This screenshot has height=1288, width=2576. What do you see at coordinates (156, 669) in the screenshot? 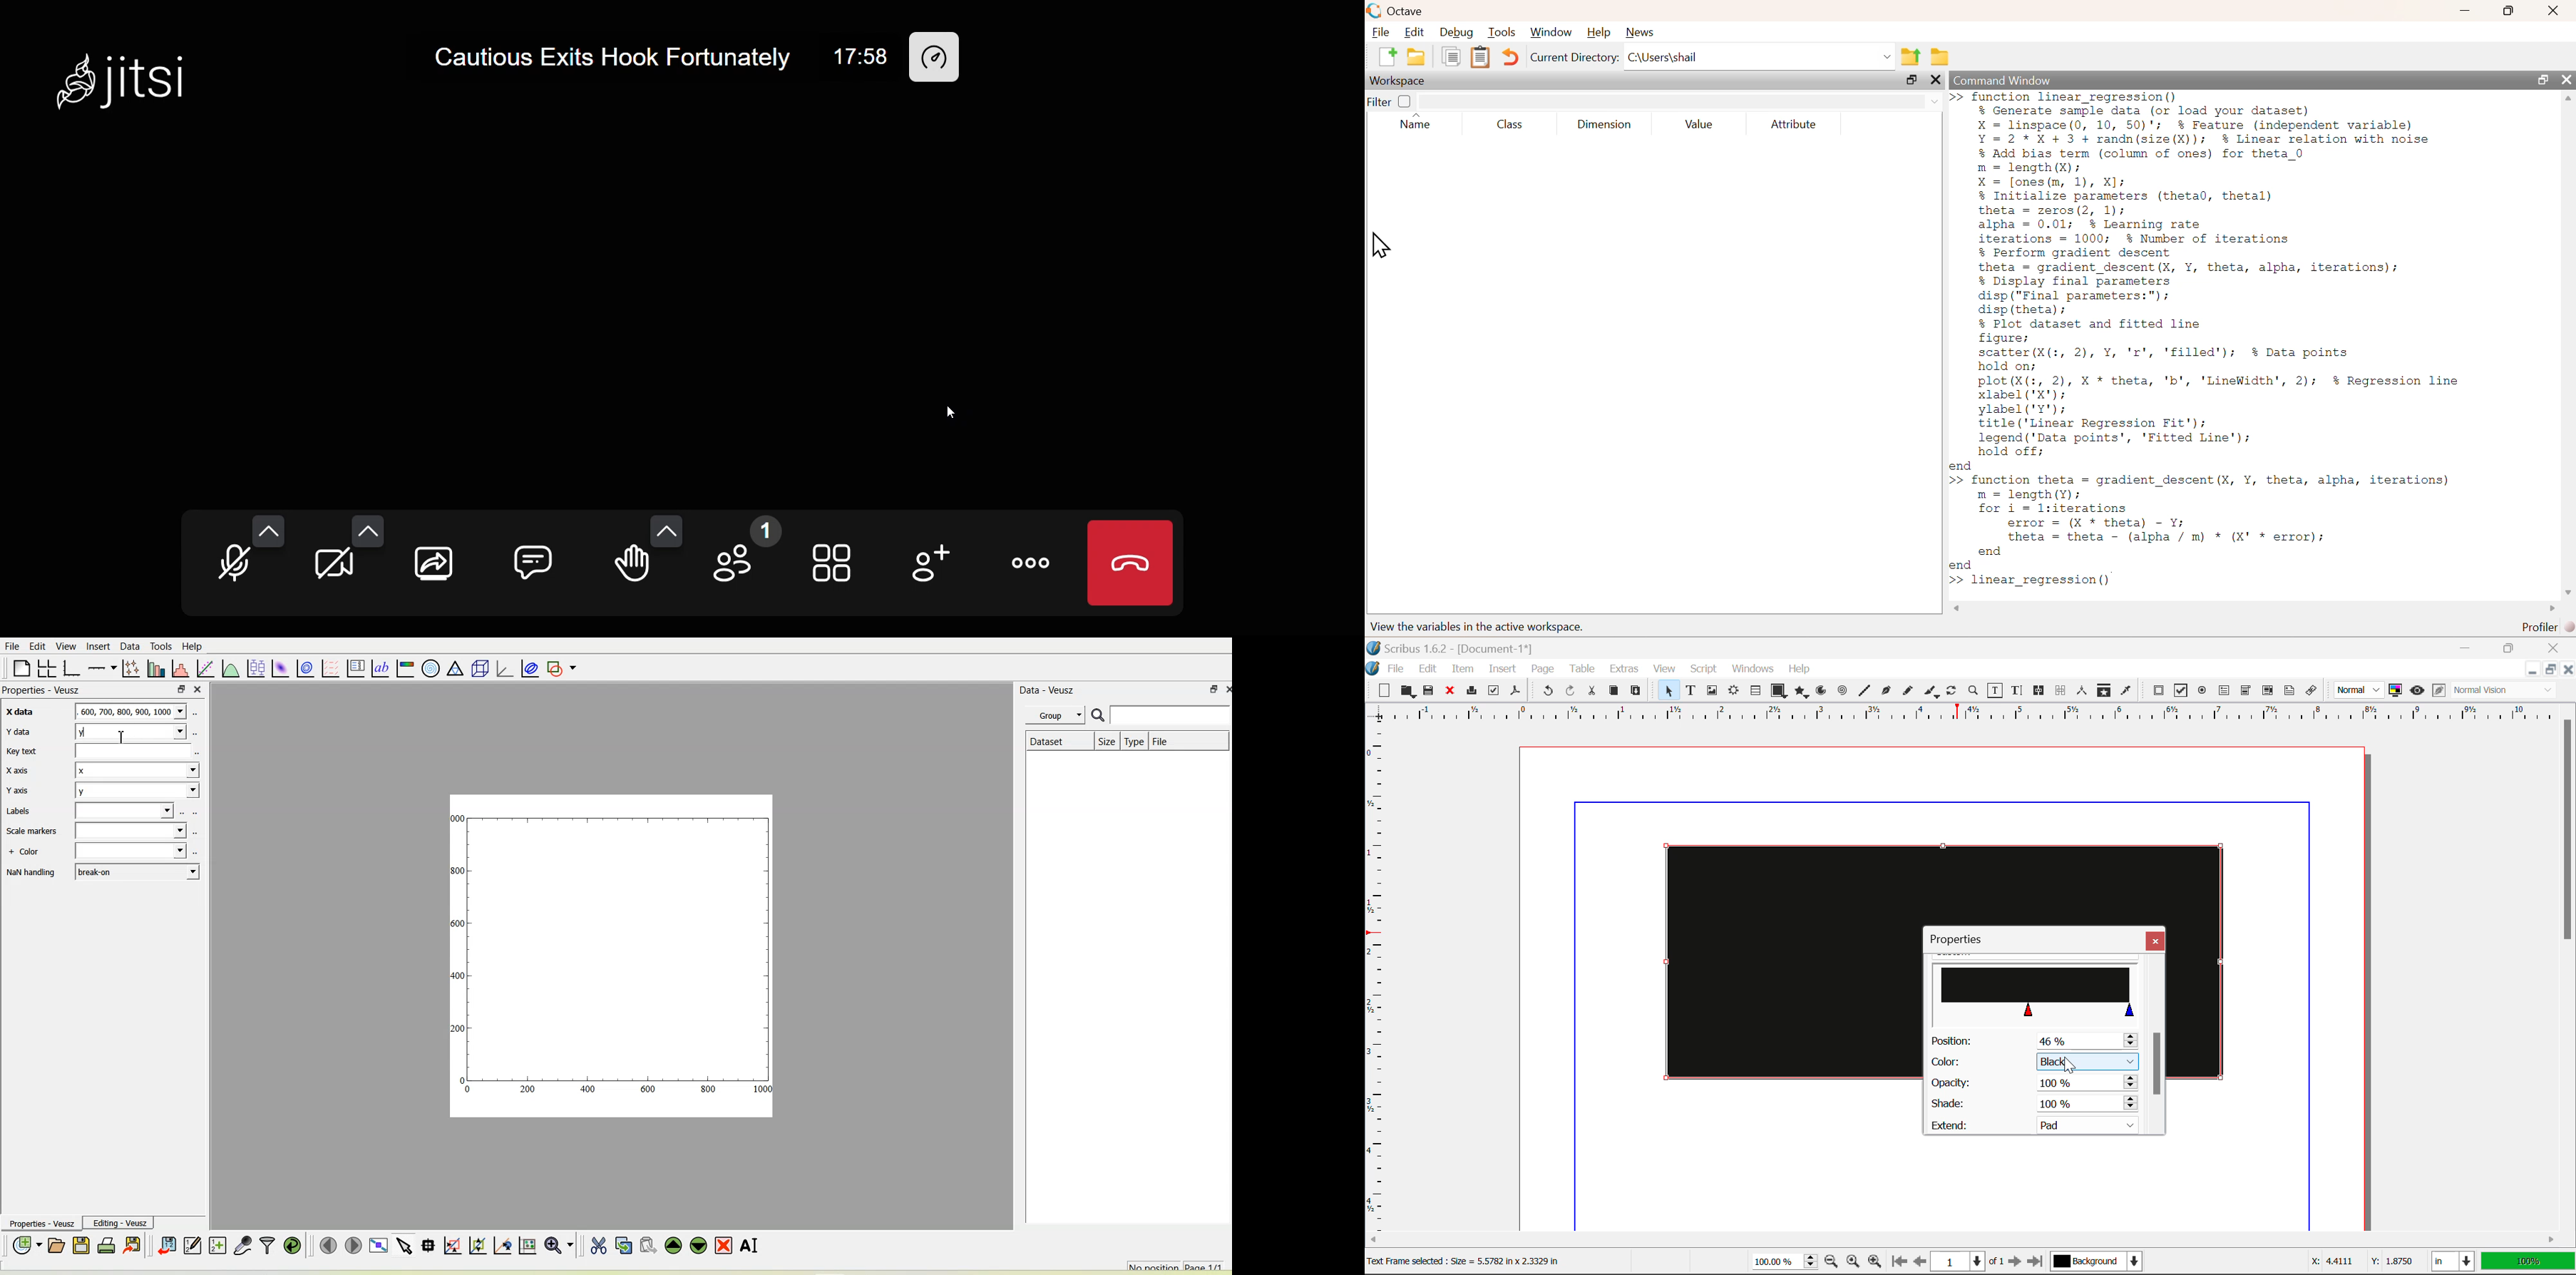
I see `Plot bar charts` at bounding box center [156, 669].